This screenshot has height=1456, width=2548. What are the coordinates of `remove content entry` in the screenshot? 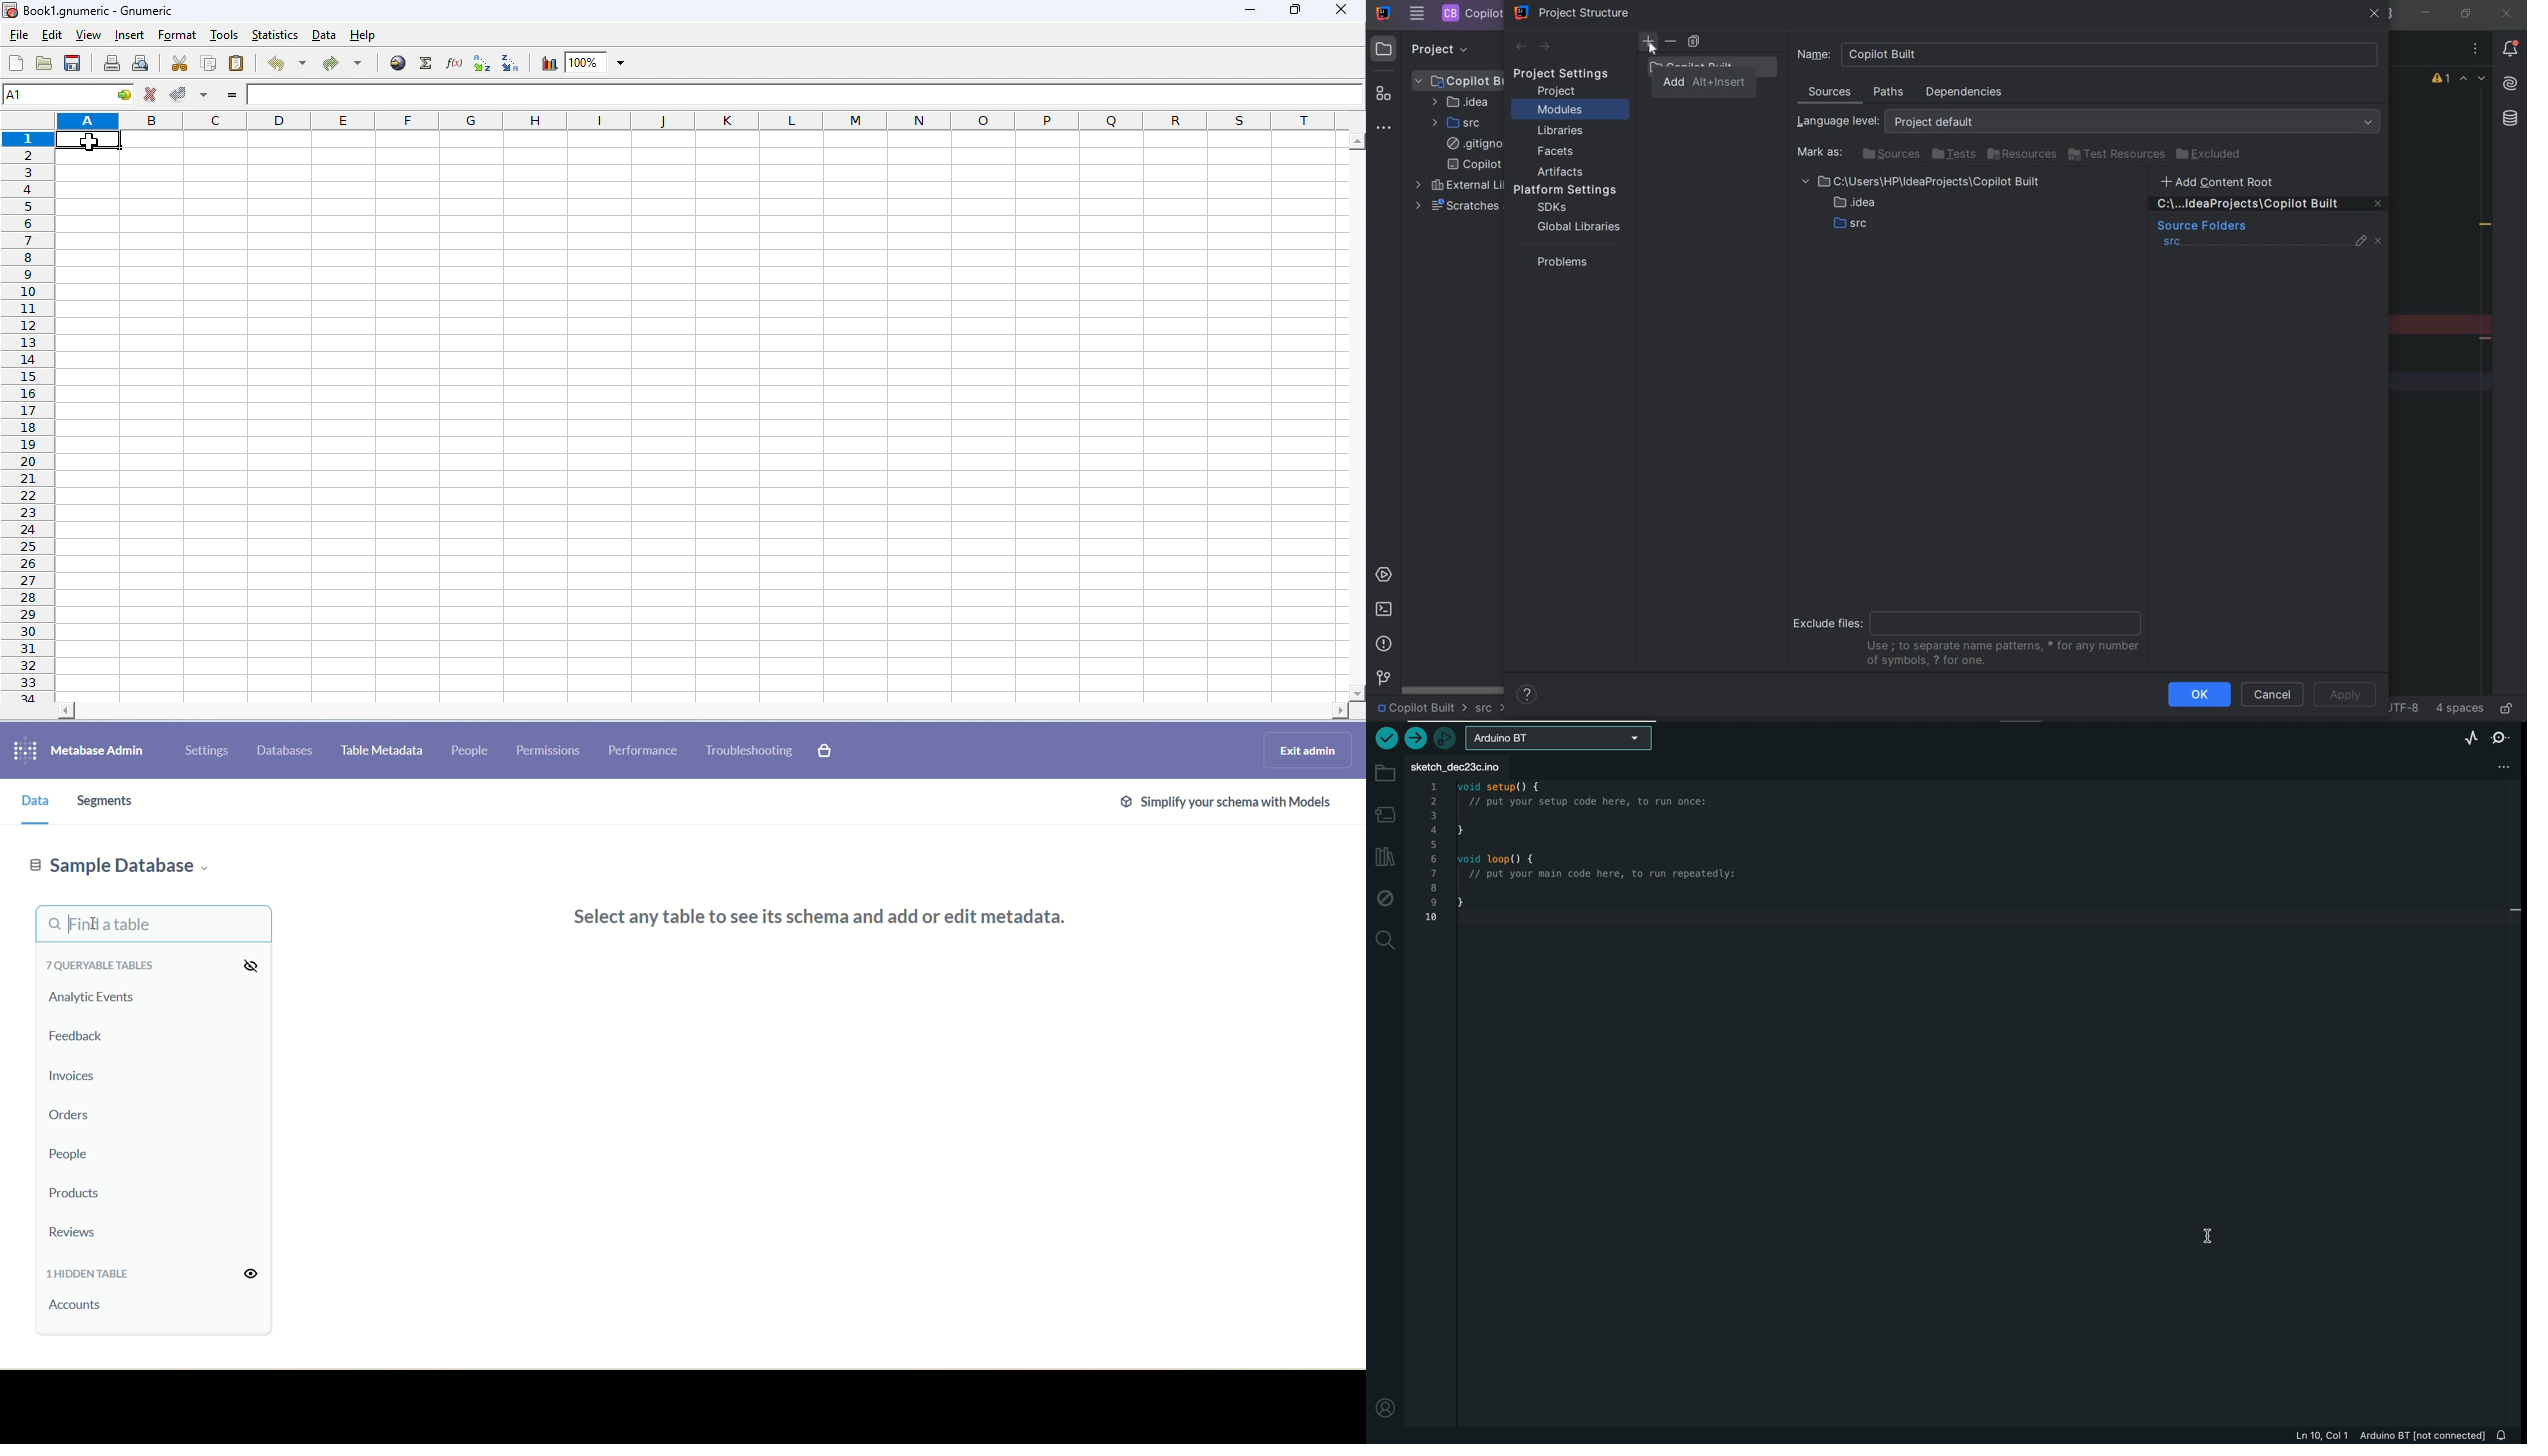 It's located at (2271, 206).